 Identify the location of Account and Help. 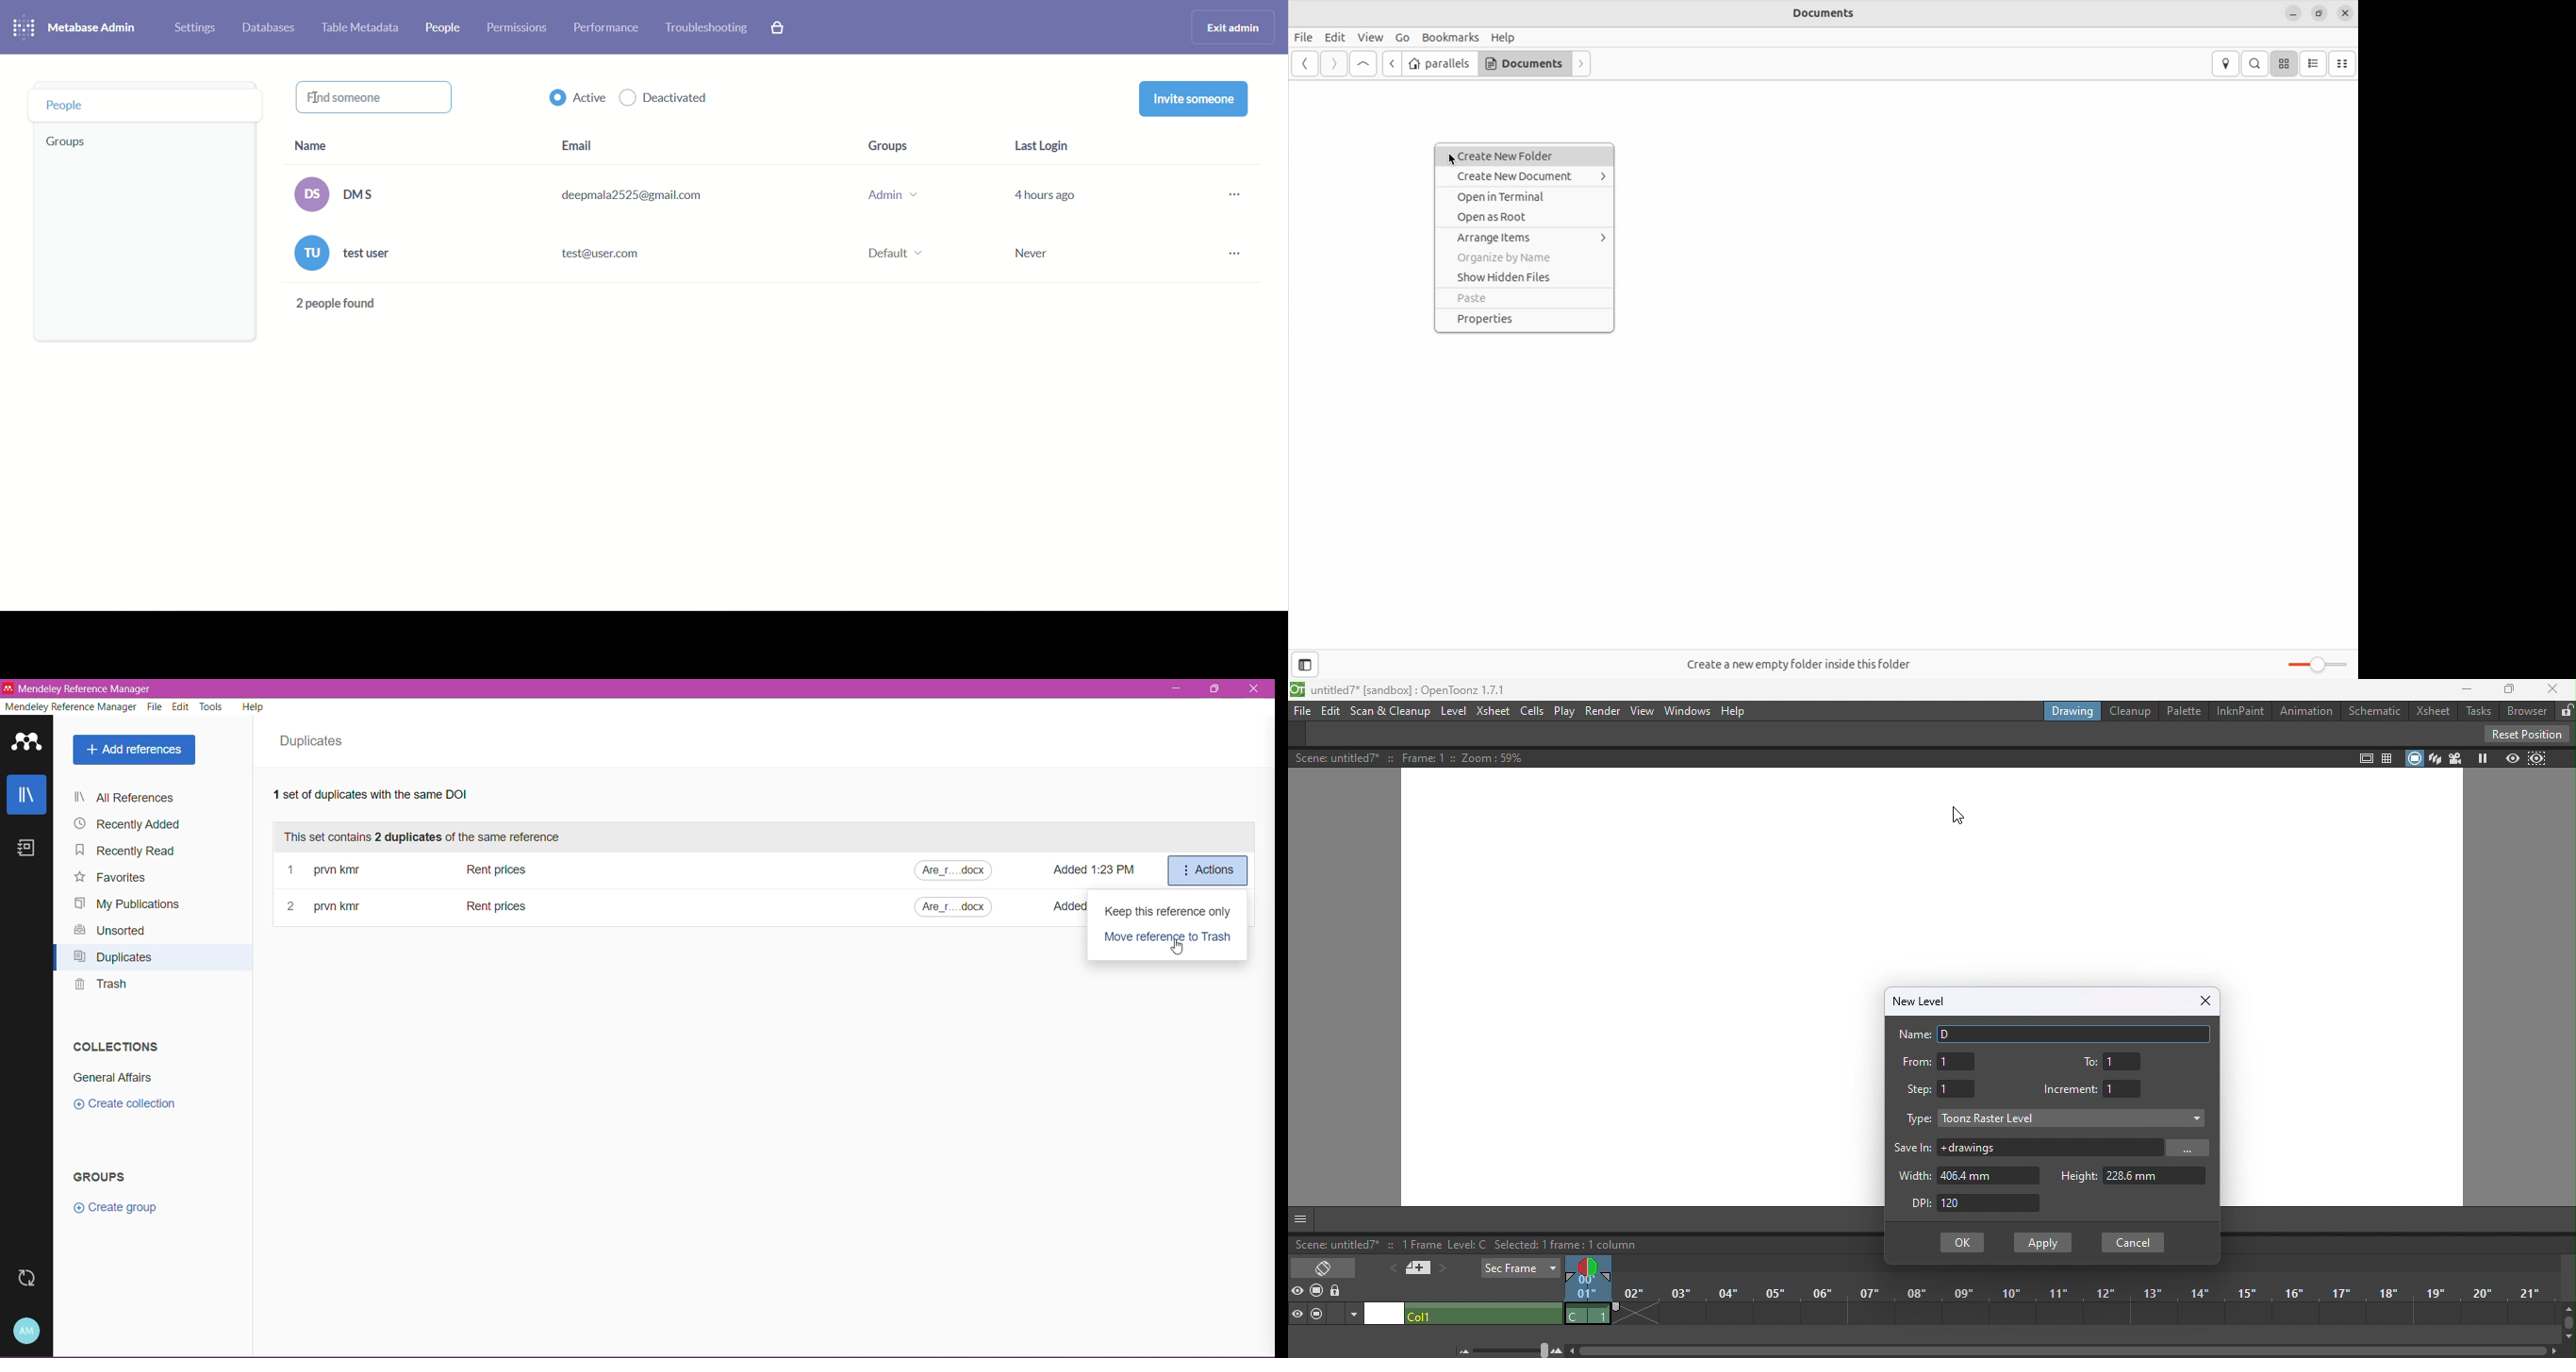
(29, 1330).